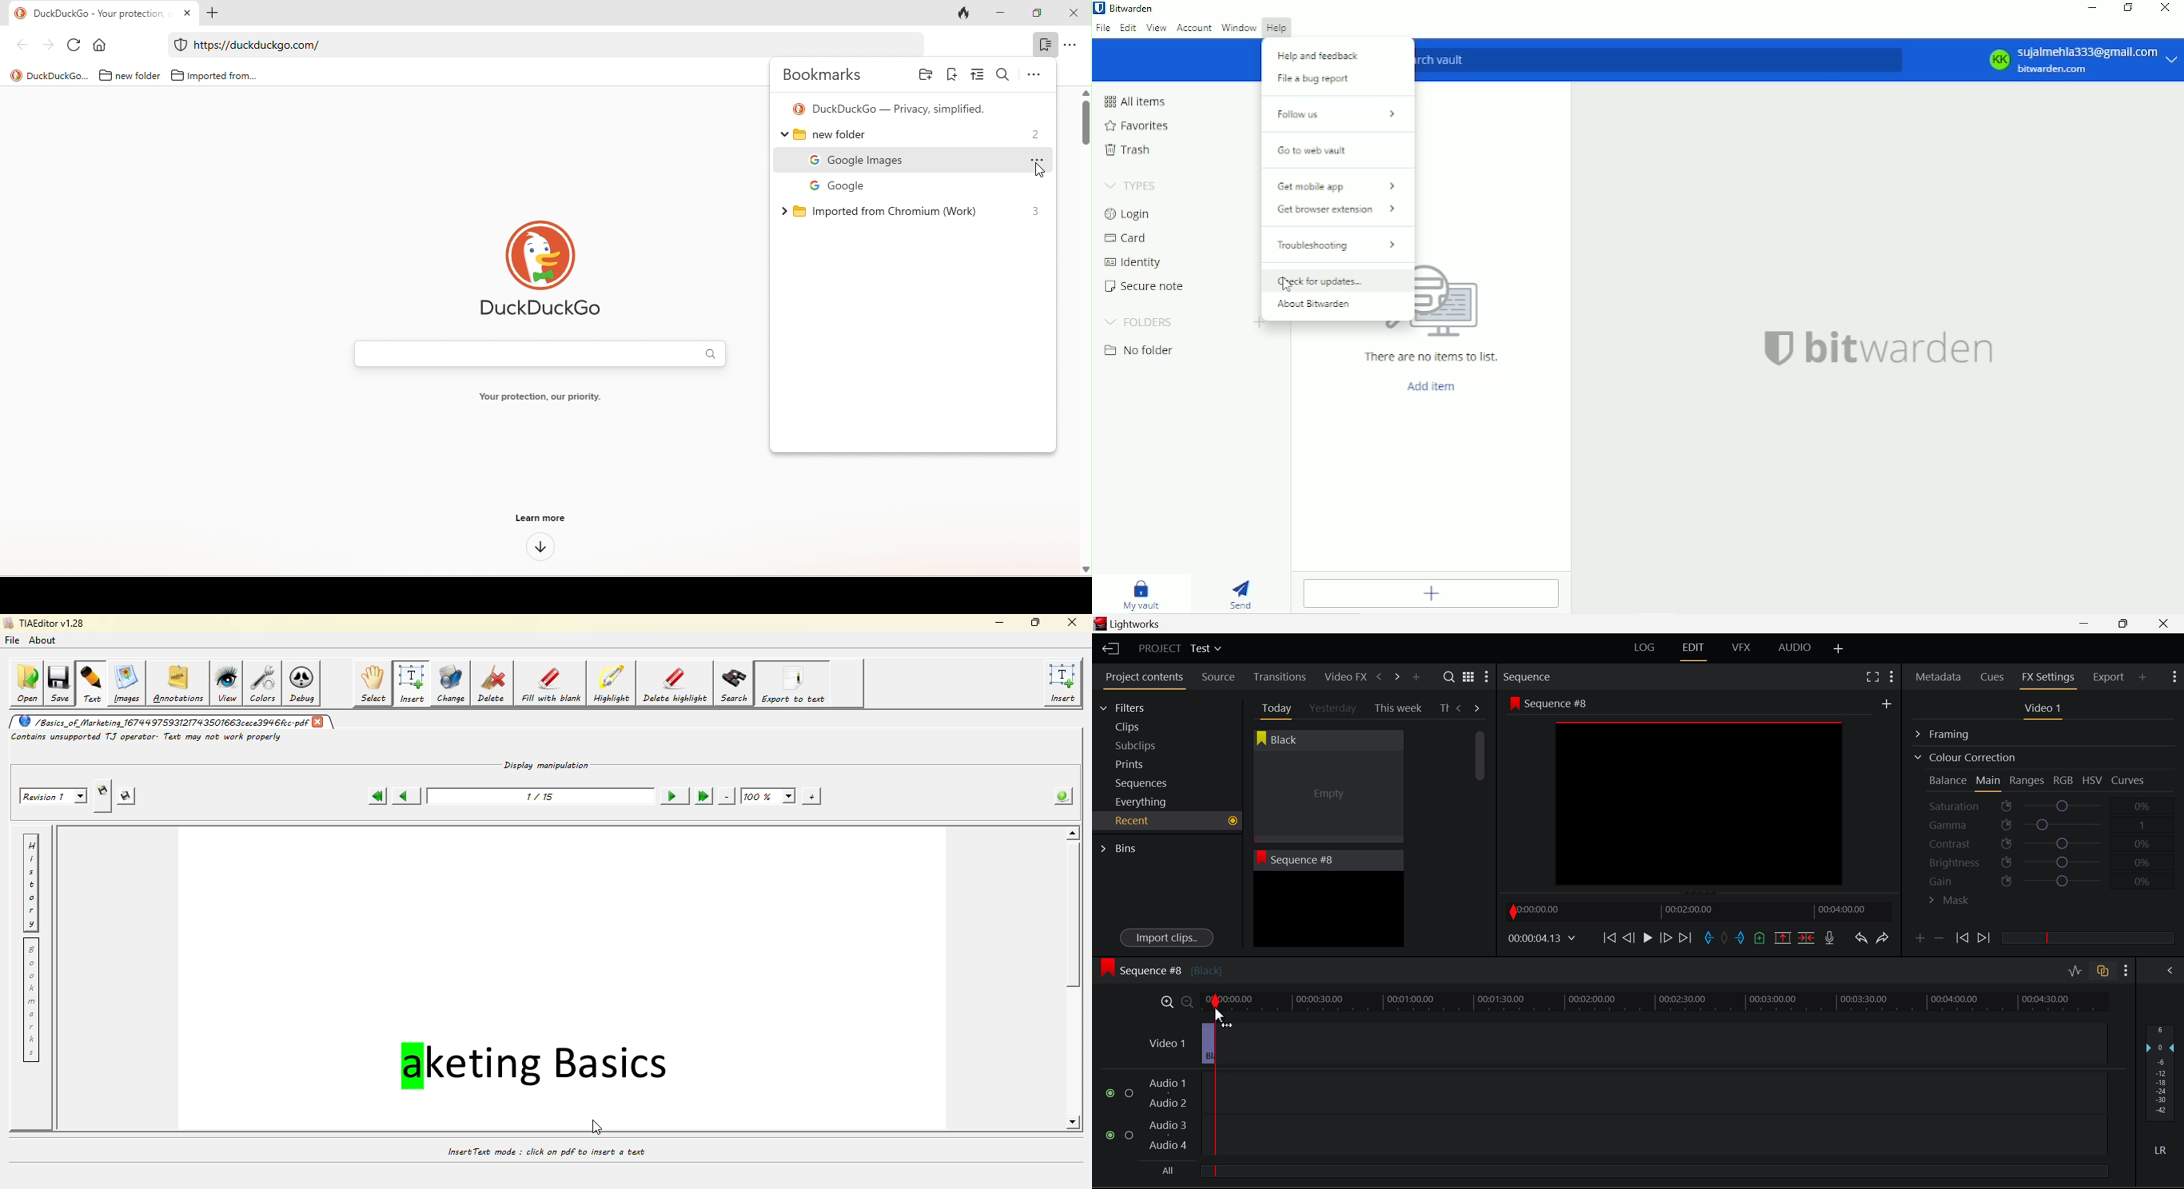 The height and width of the screenshot is (1204, 2184). I want to click on logo, so click(1459, 303).